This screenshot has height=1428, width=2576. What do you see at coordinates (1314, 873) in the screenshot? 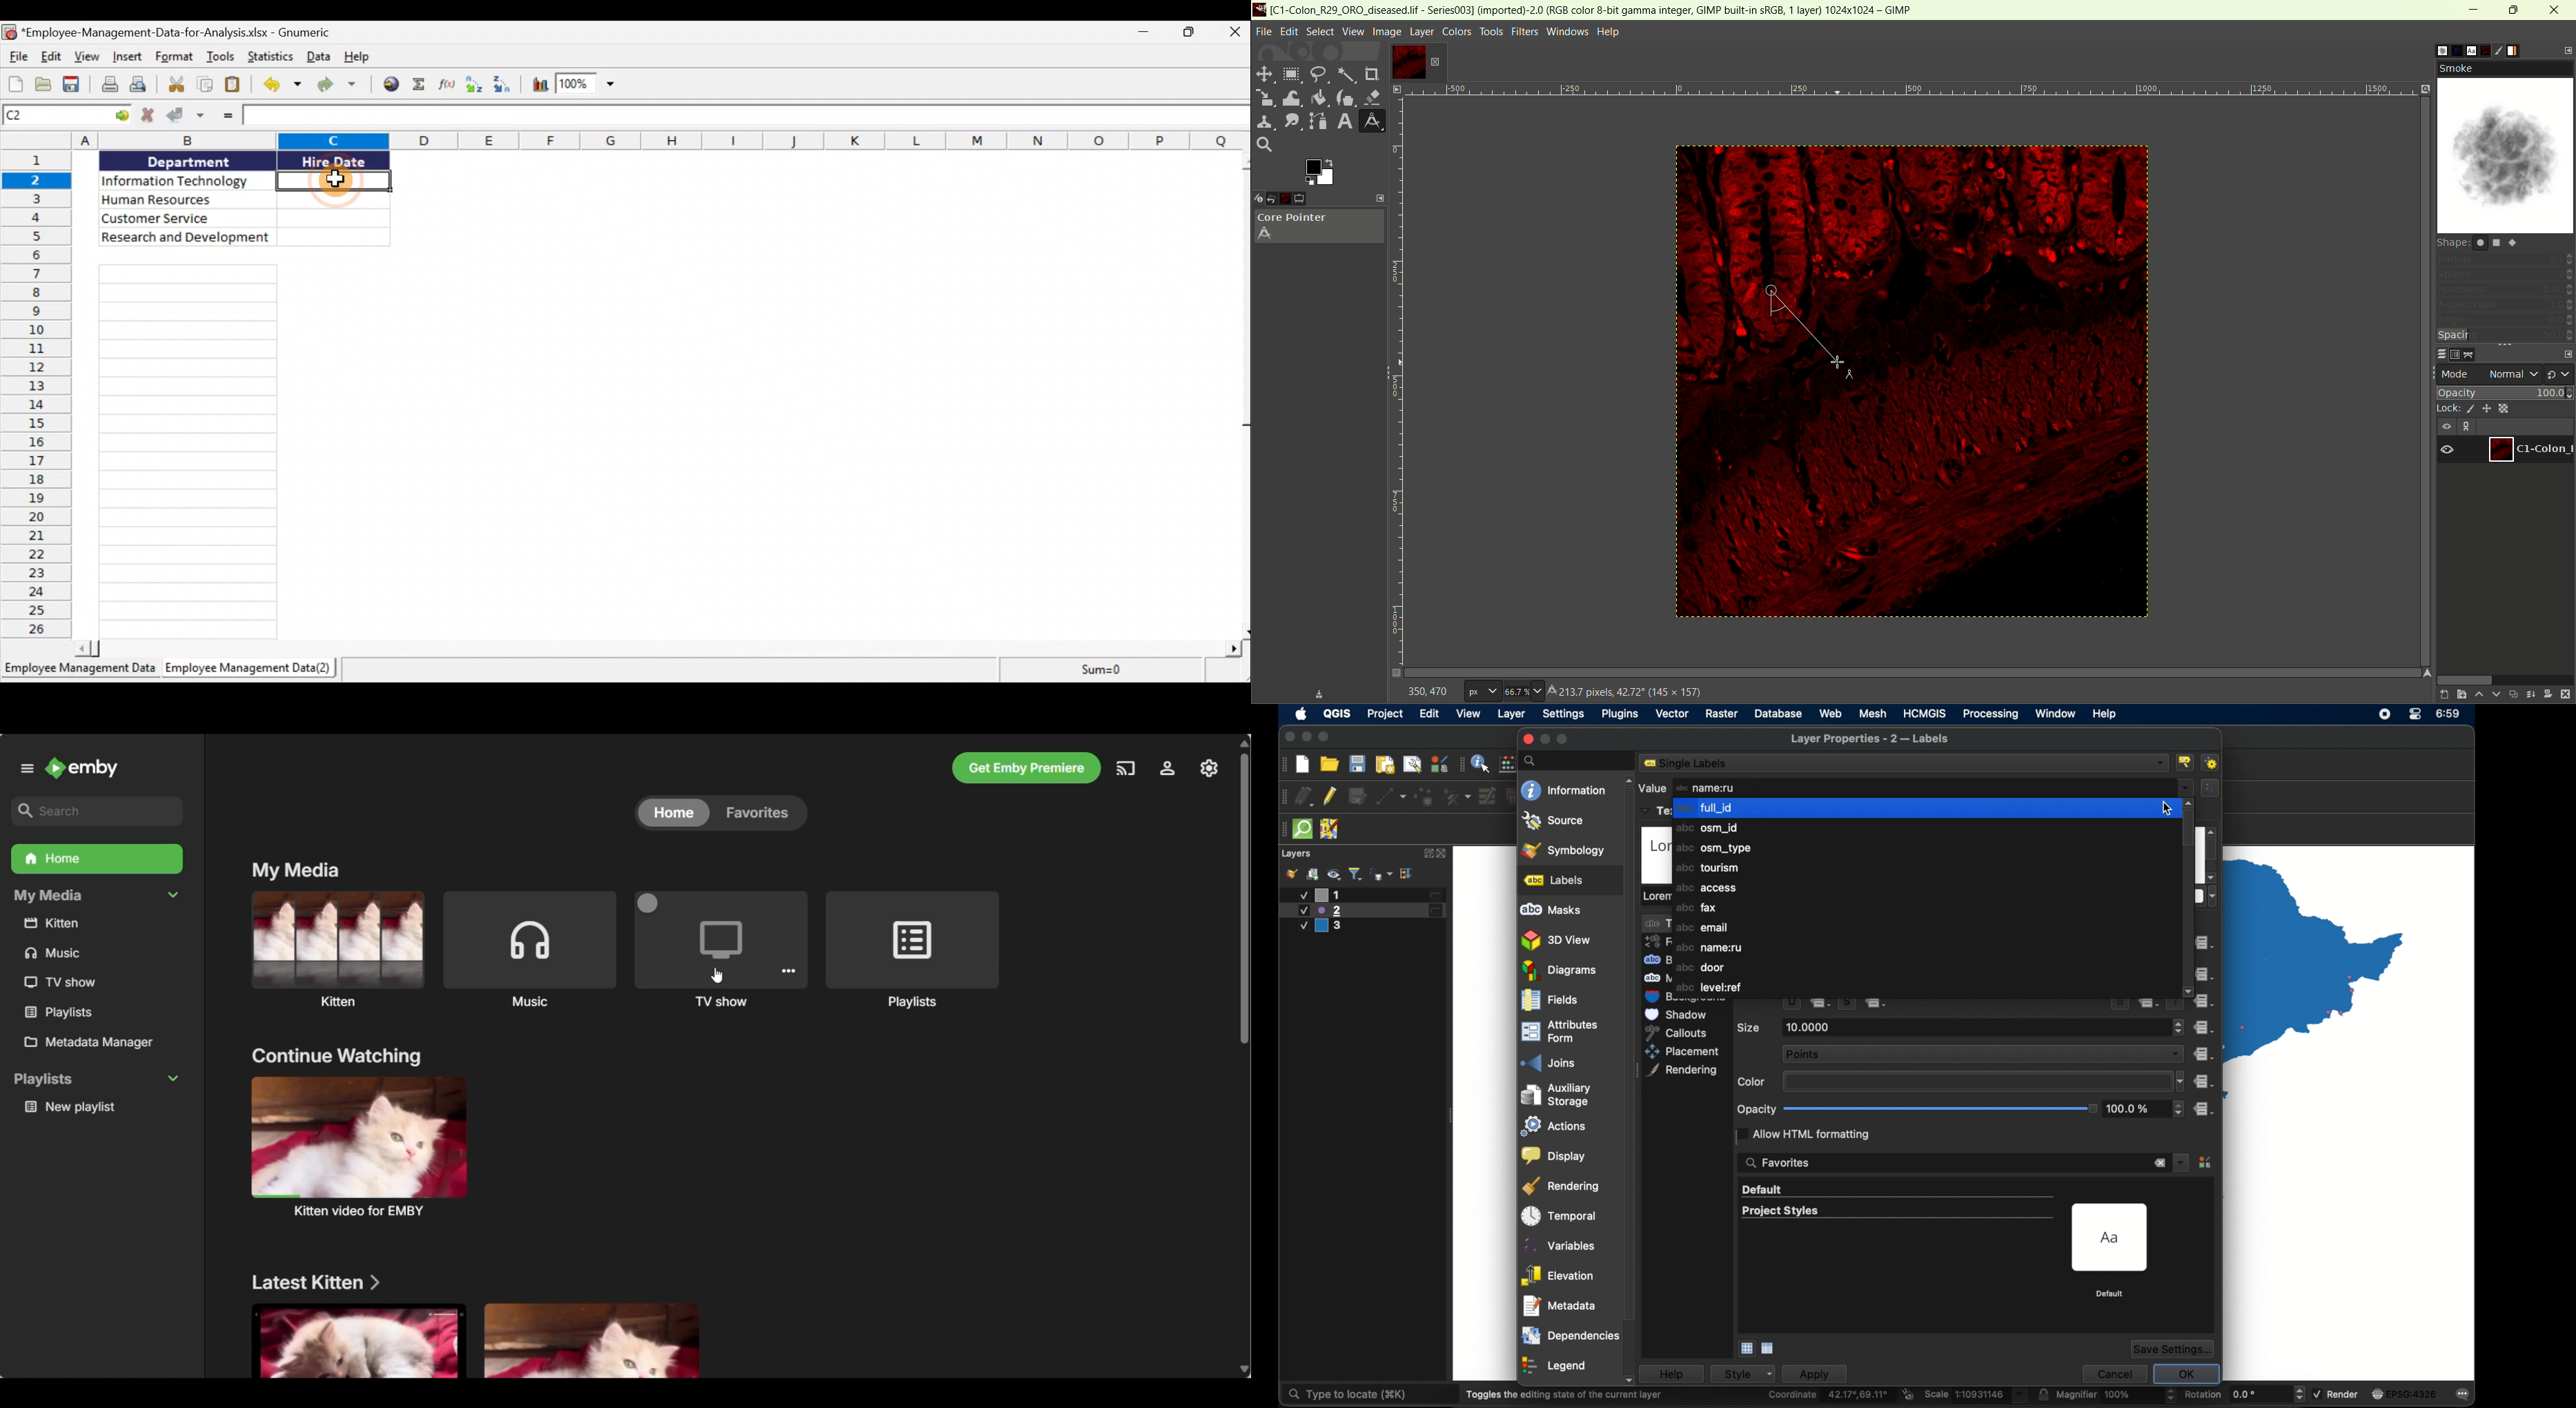
I see `add group` at bounding box center [1314, 873].